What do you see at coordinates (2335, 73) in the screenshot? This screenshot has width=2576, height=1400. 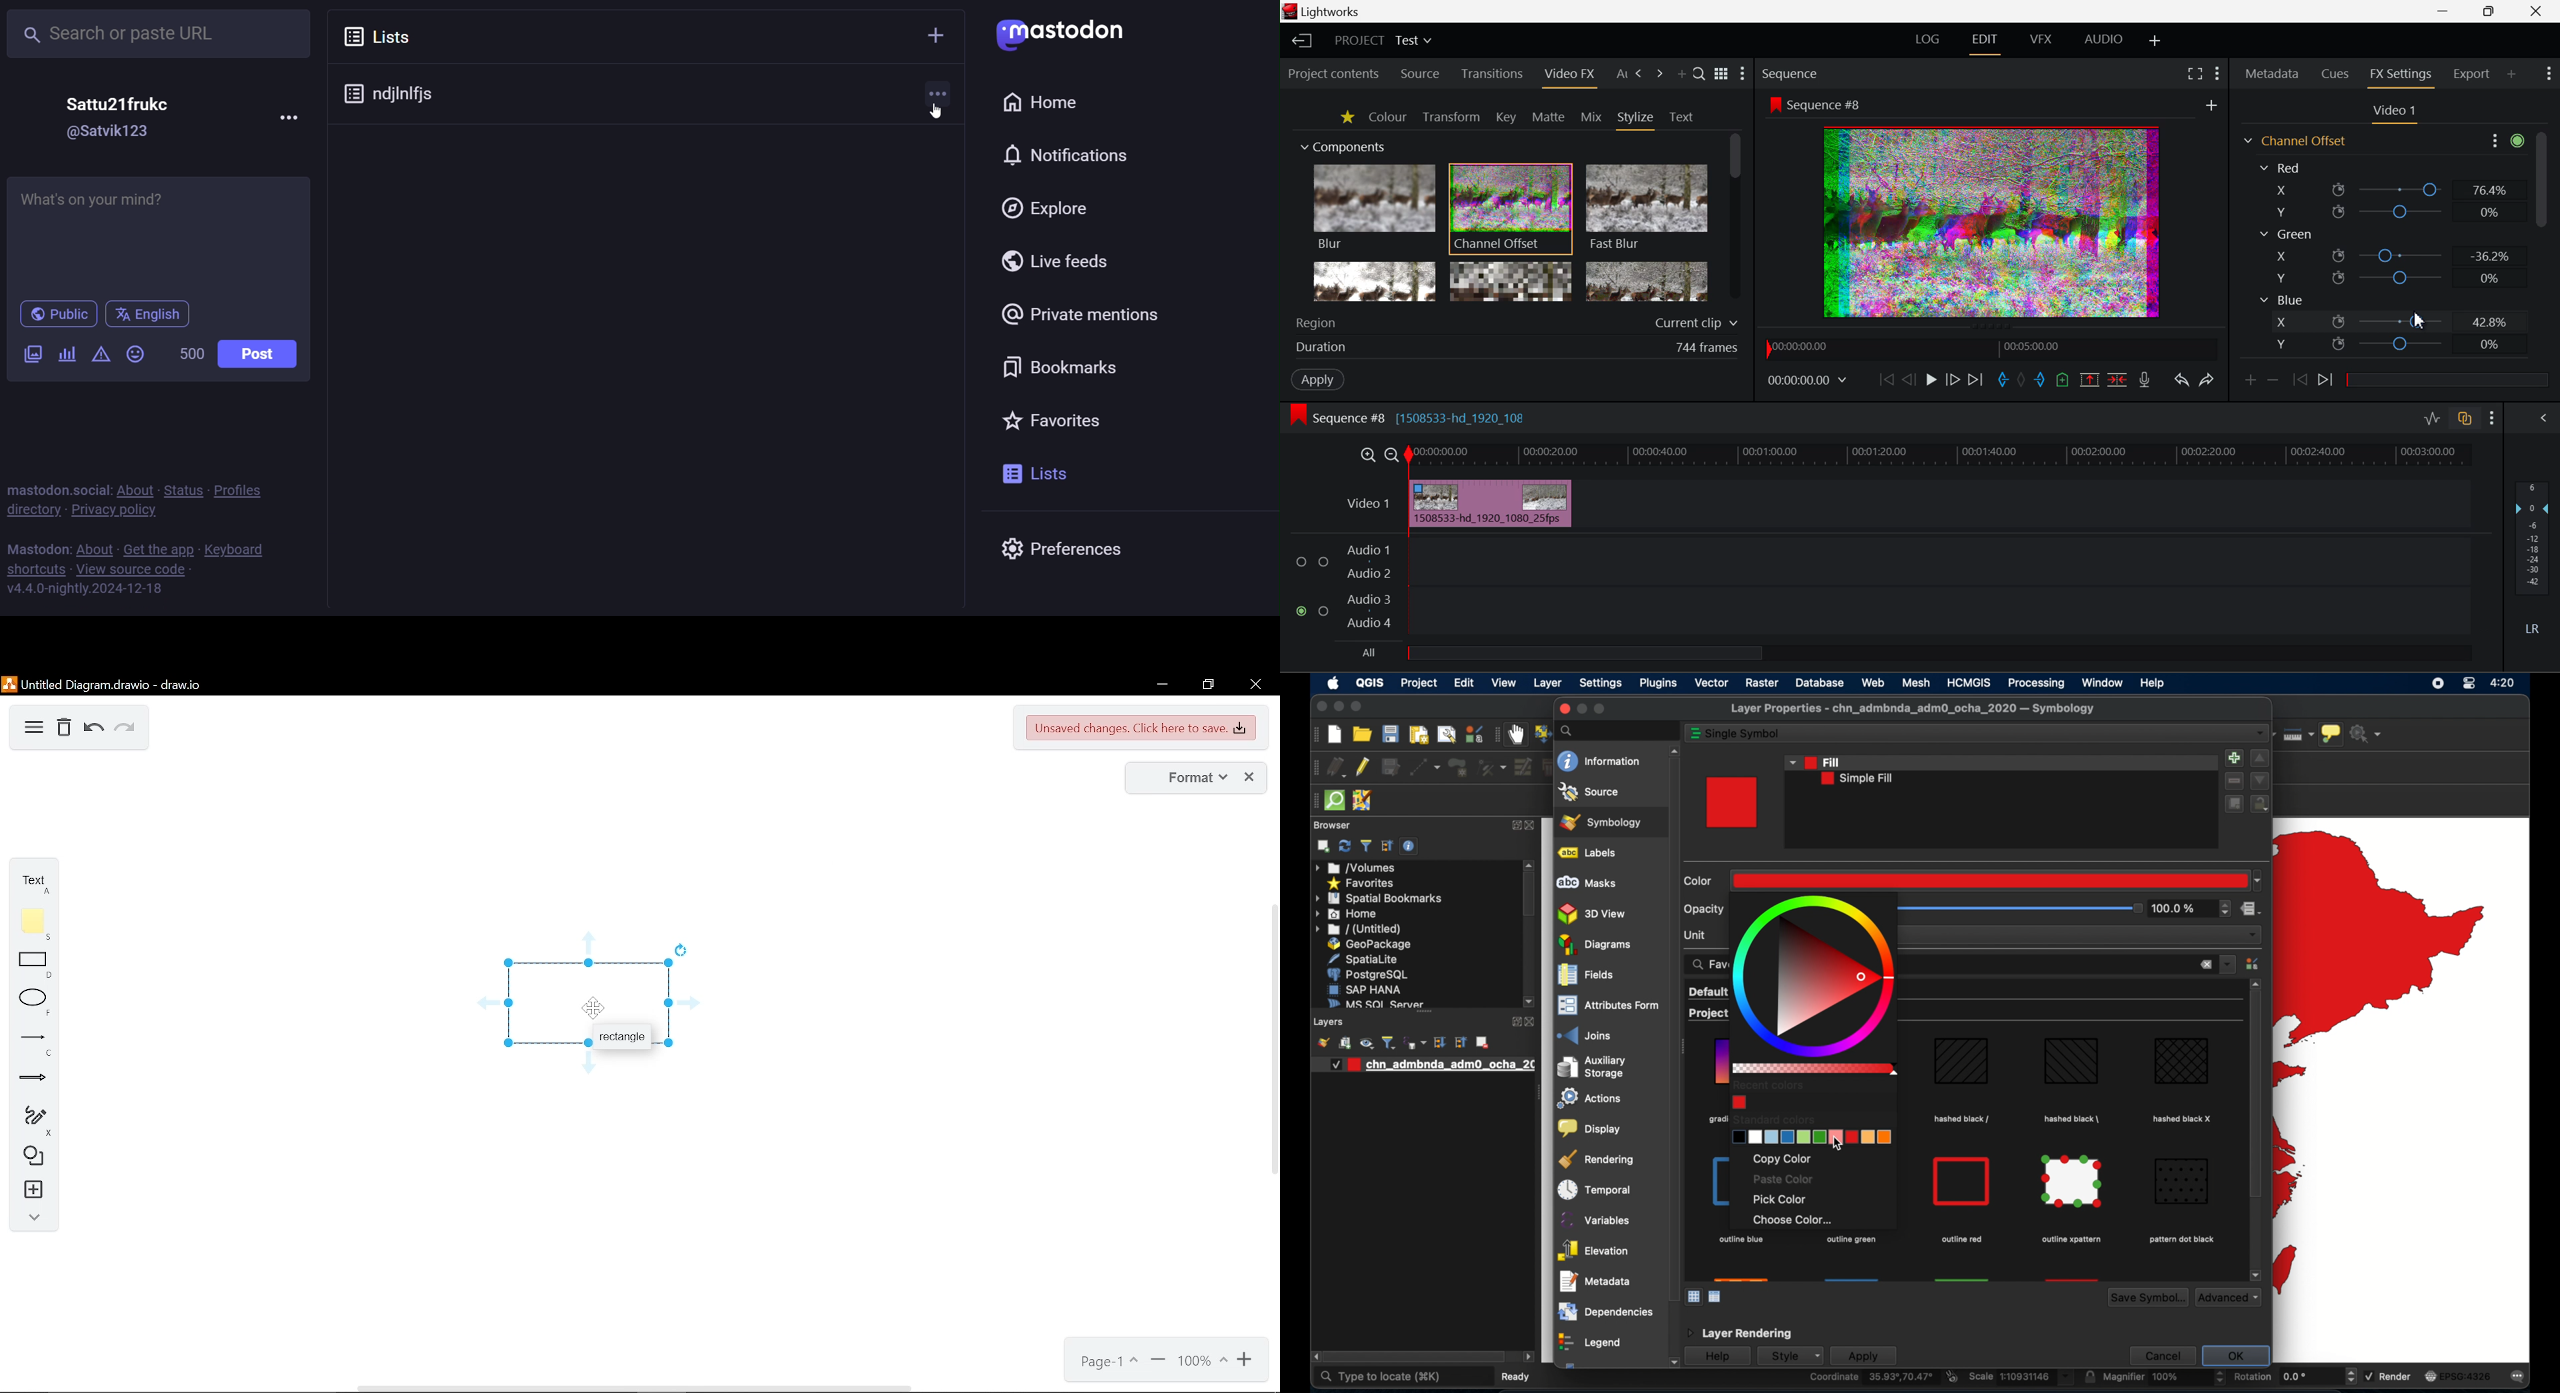 I see `Cues` at bounding box center [2335, 73].